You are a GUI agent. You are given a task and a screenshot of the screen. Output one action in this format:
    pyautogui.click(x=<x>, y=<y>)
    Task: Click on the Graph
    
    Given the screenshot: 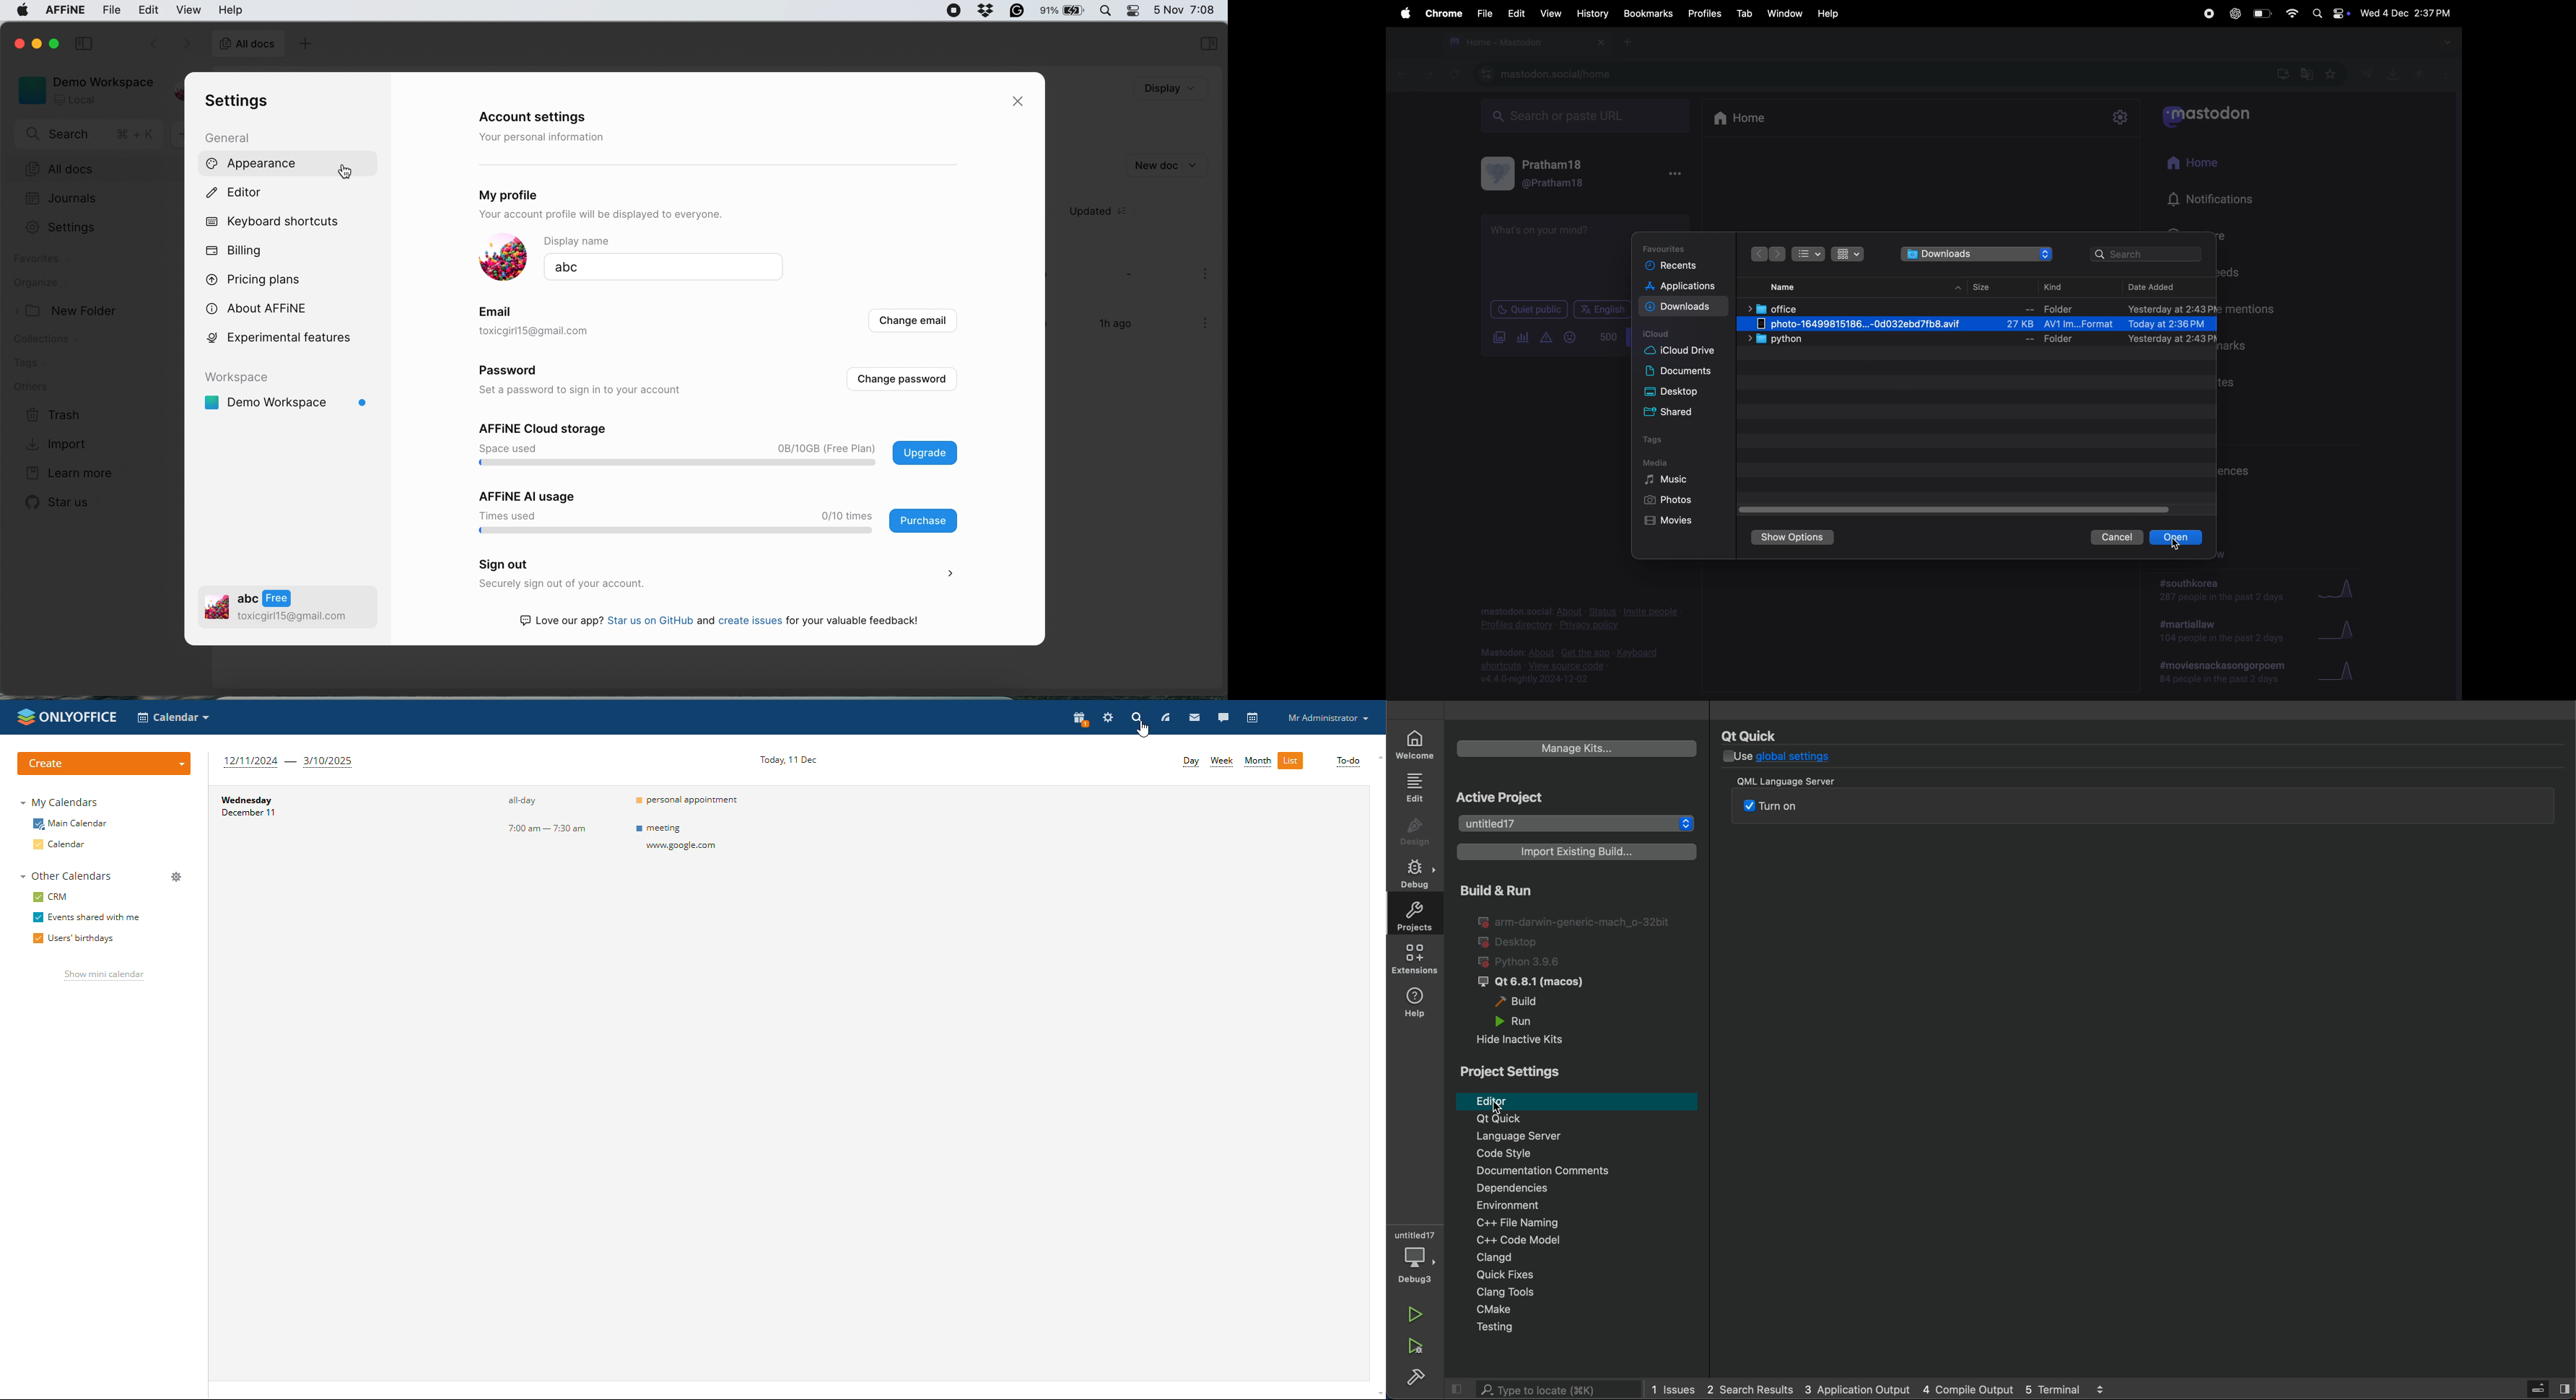 What is the action you would take?
    pyautogui.click(x=2341, y=672)
    